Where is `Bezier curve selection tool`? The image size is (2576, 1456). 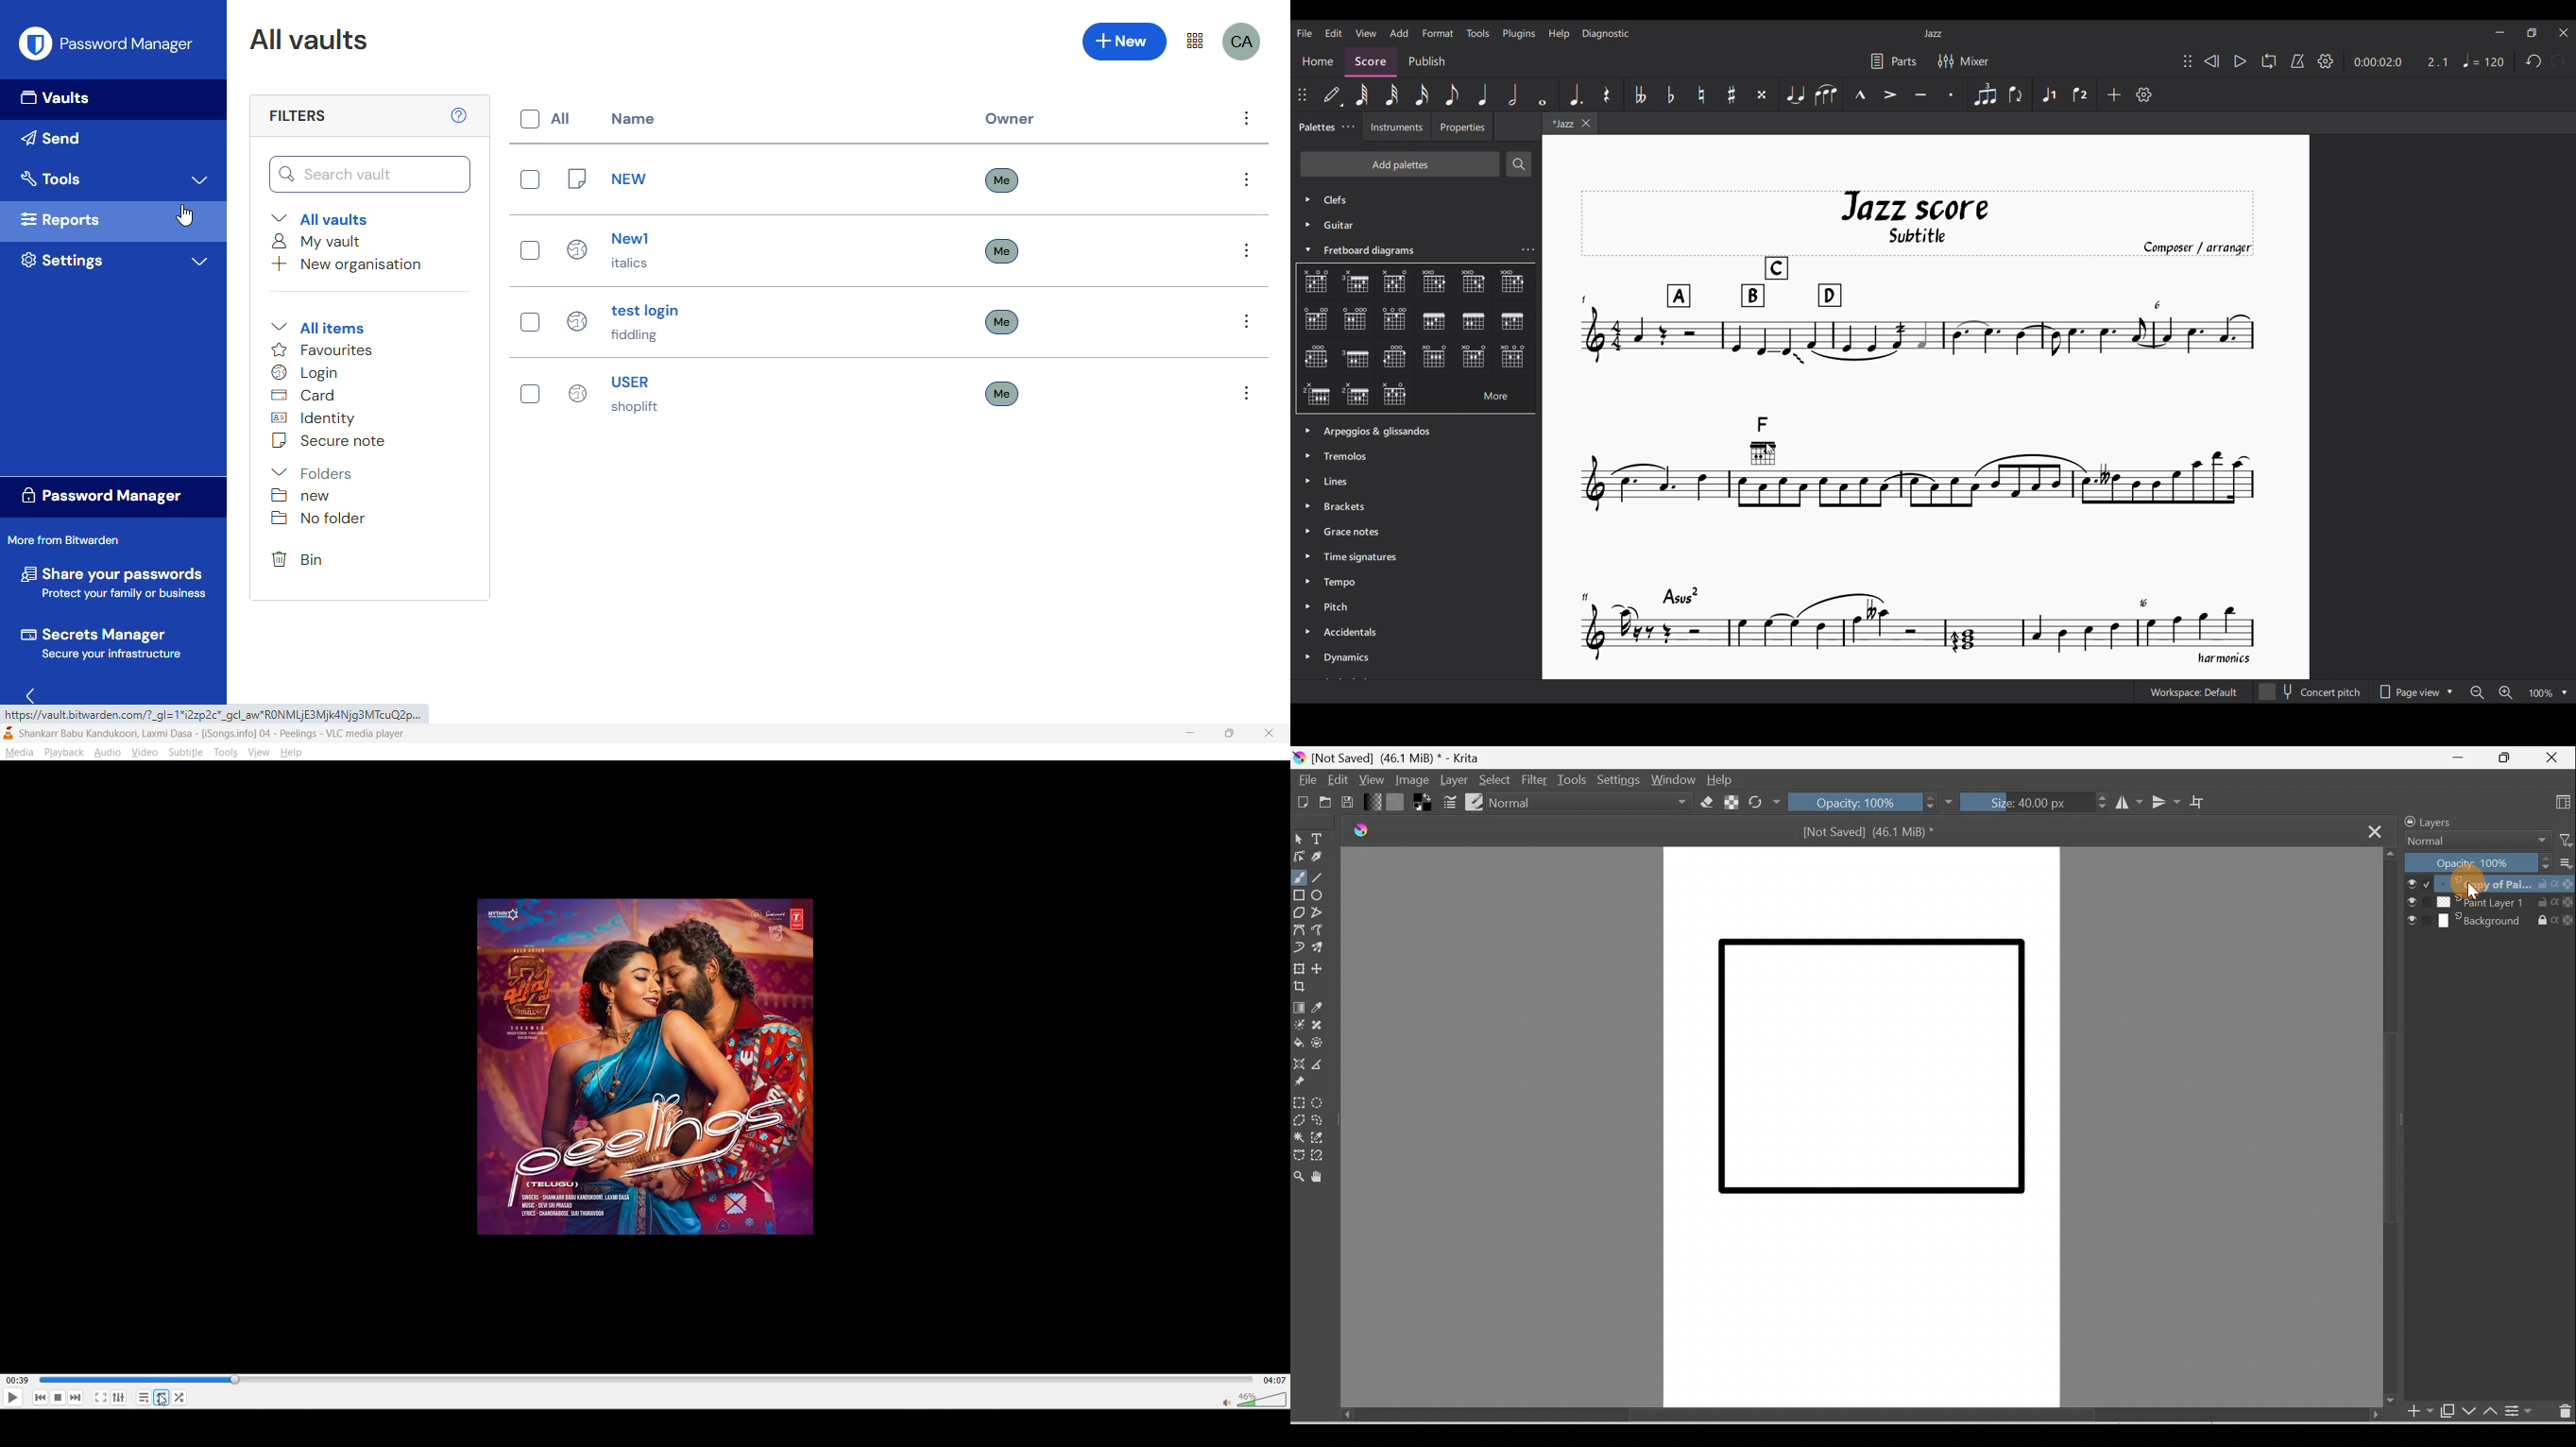
Bezier curve selection tool is located at coordinates (1298, 1157).